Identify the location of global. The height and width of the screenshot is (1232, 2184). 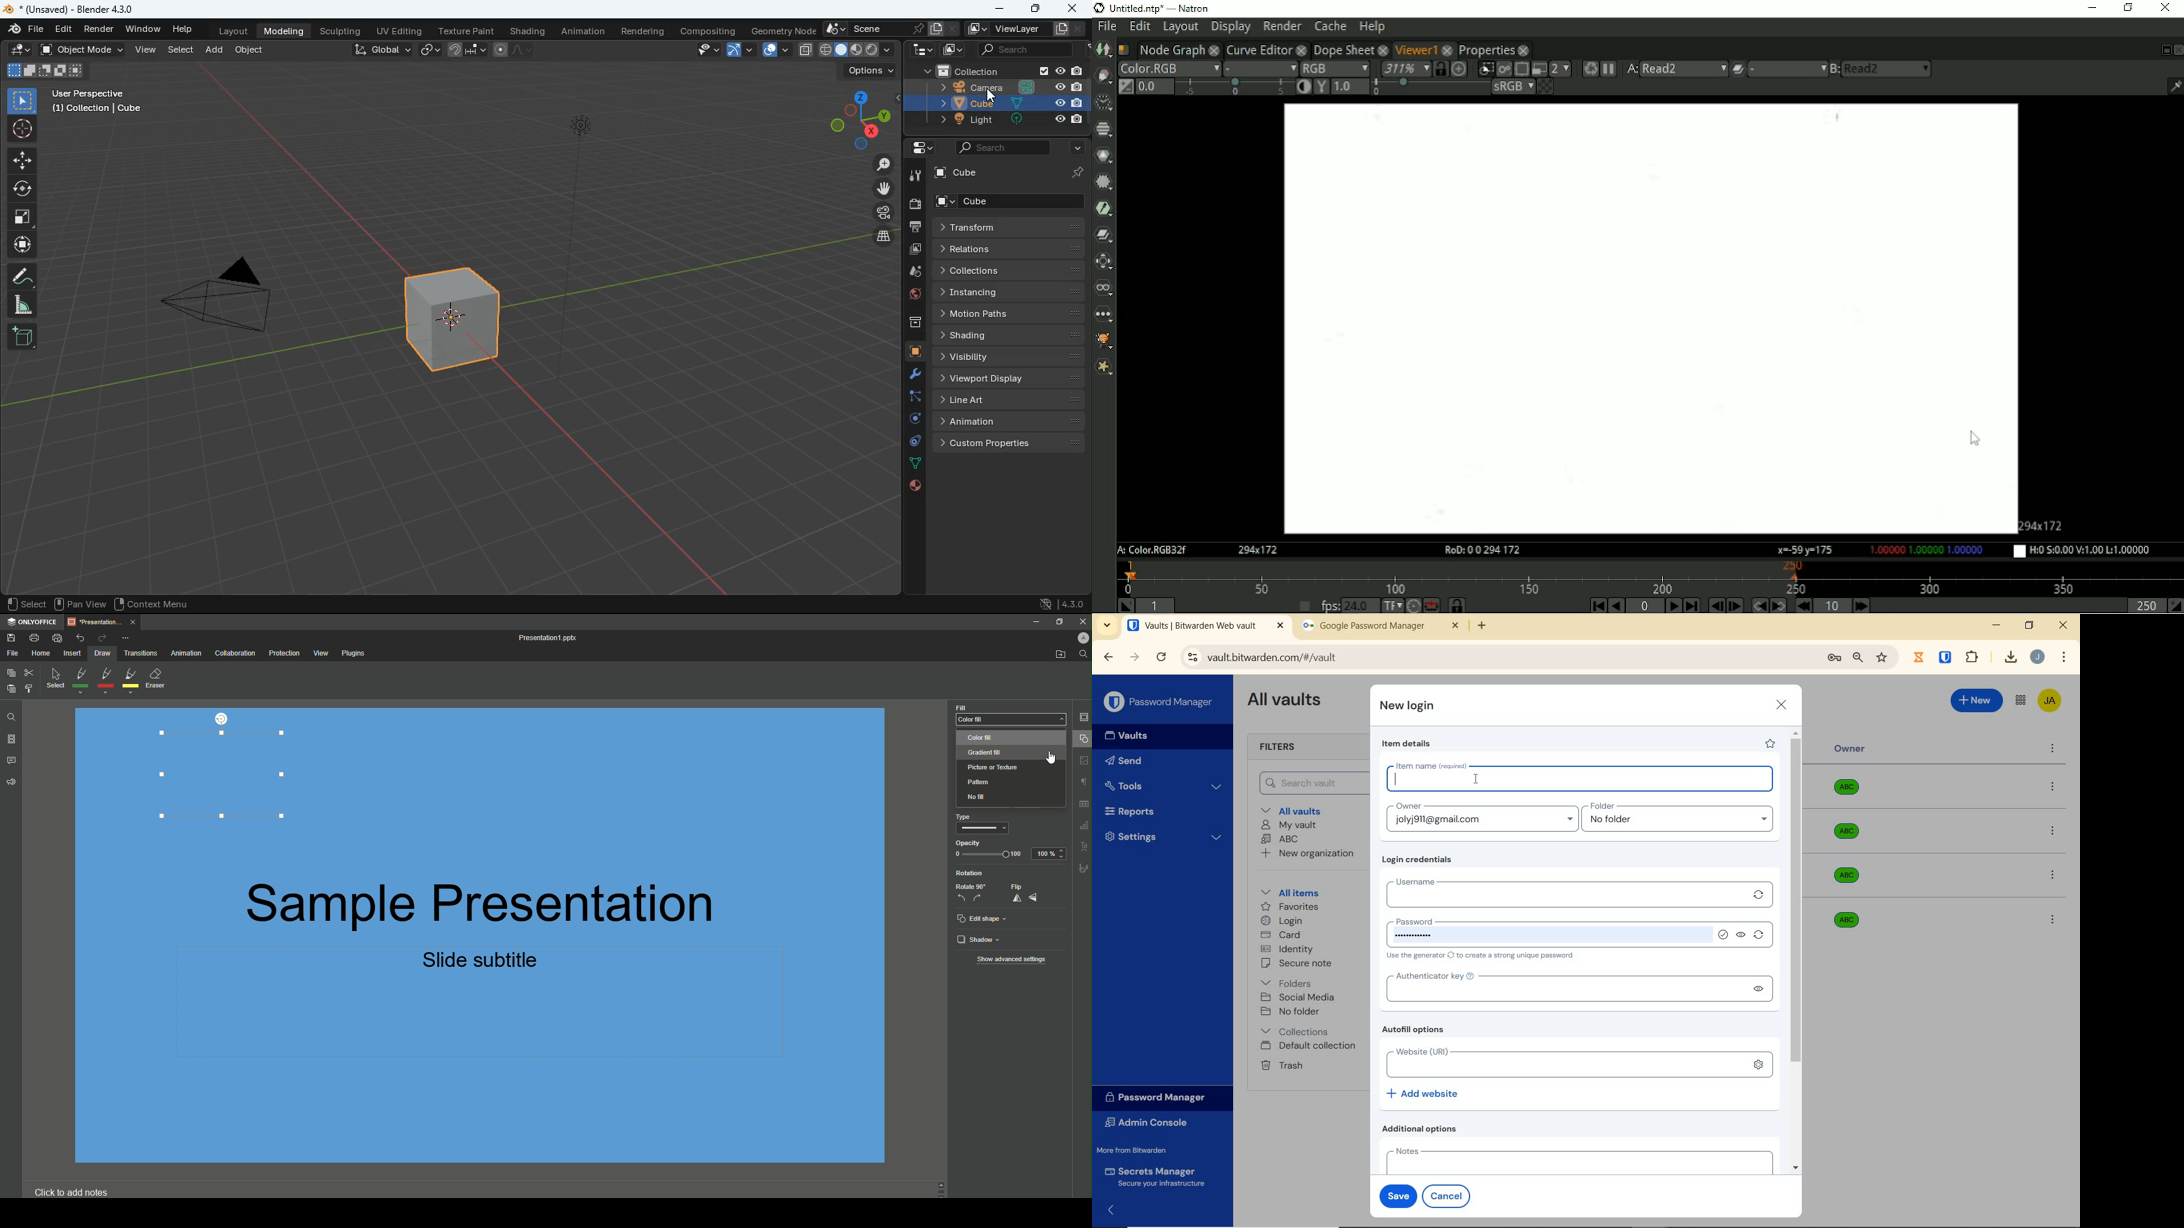
(380, 50).